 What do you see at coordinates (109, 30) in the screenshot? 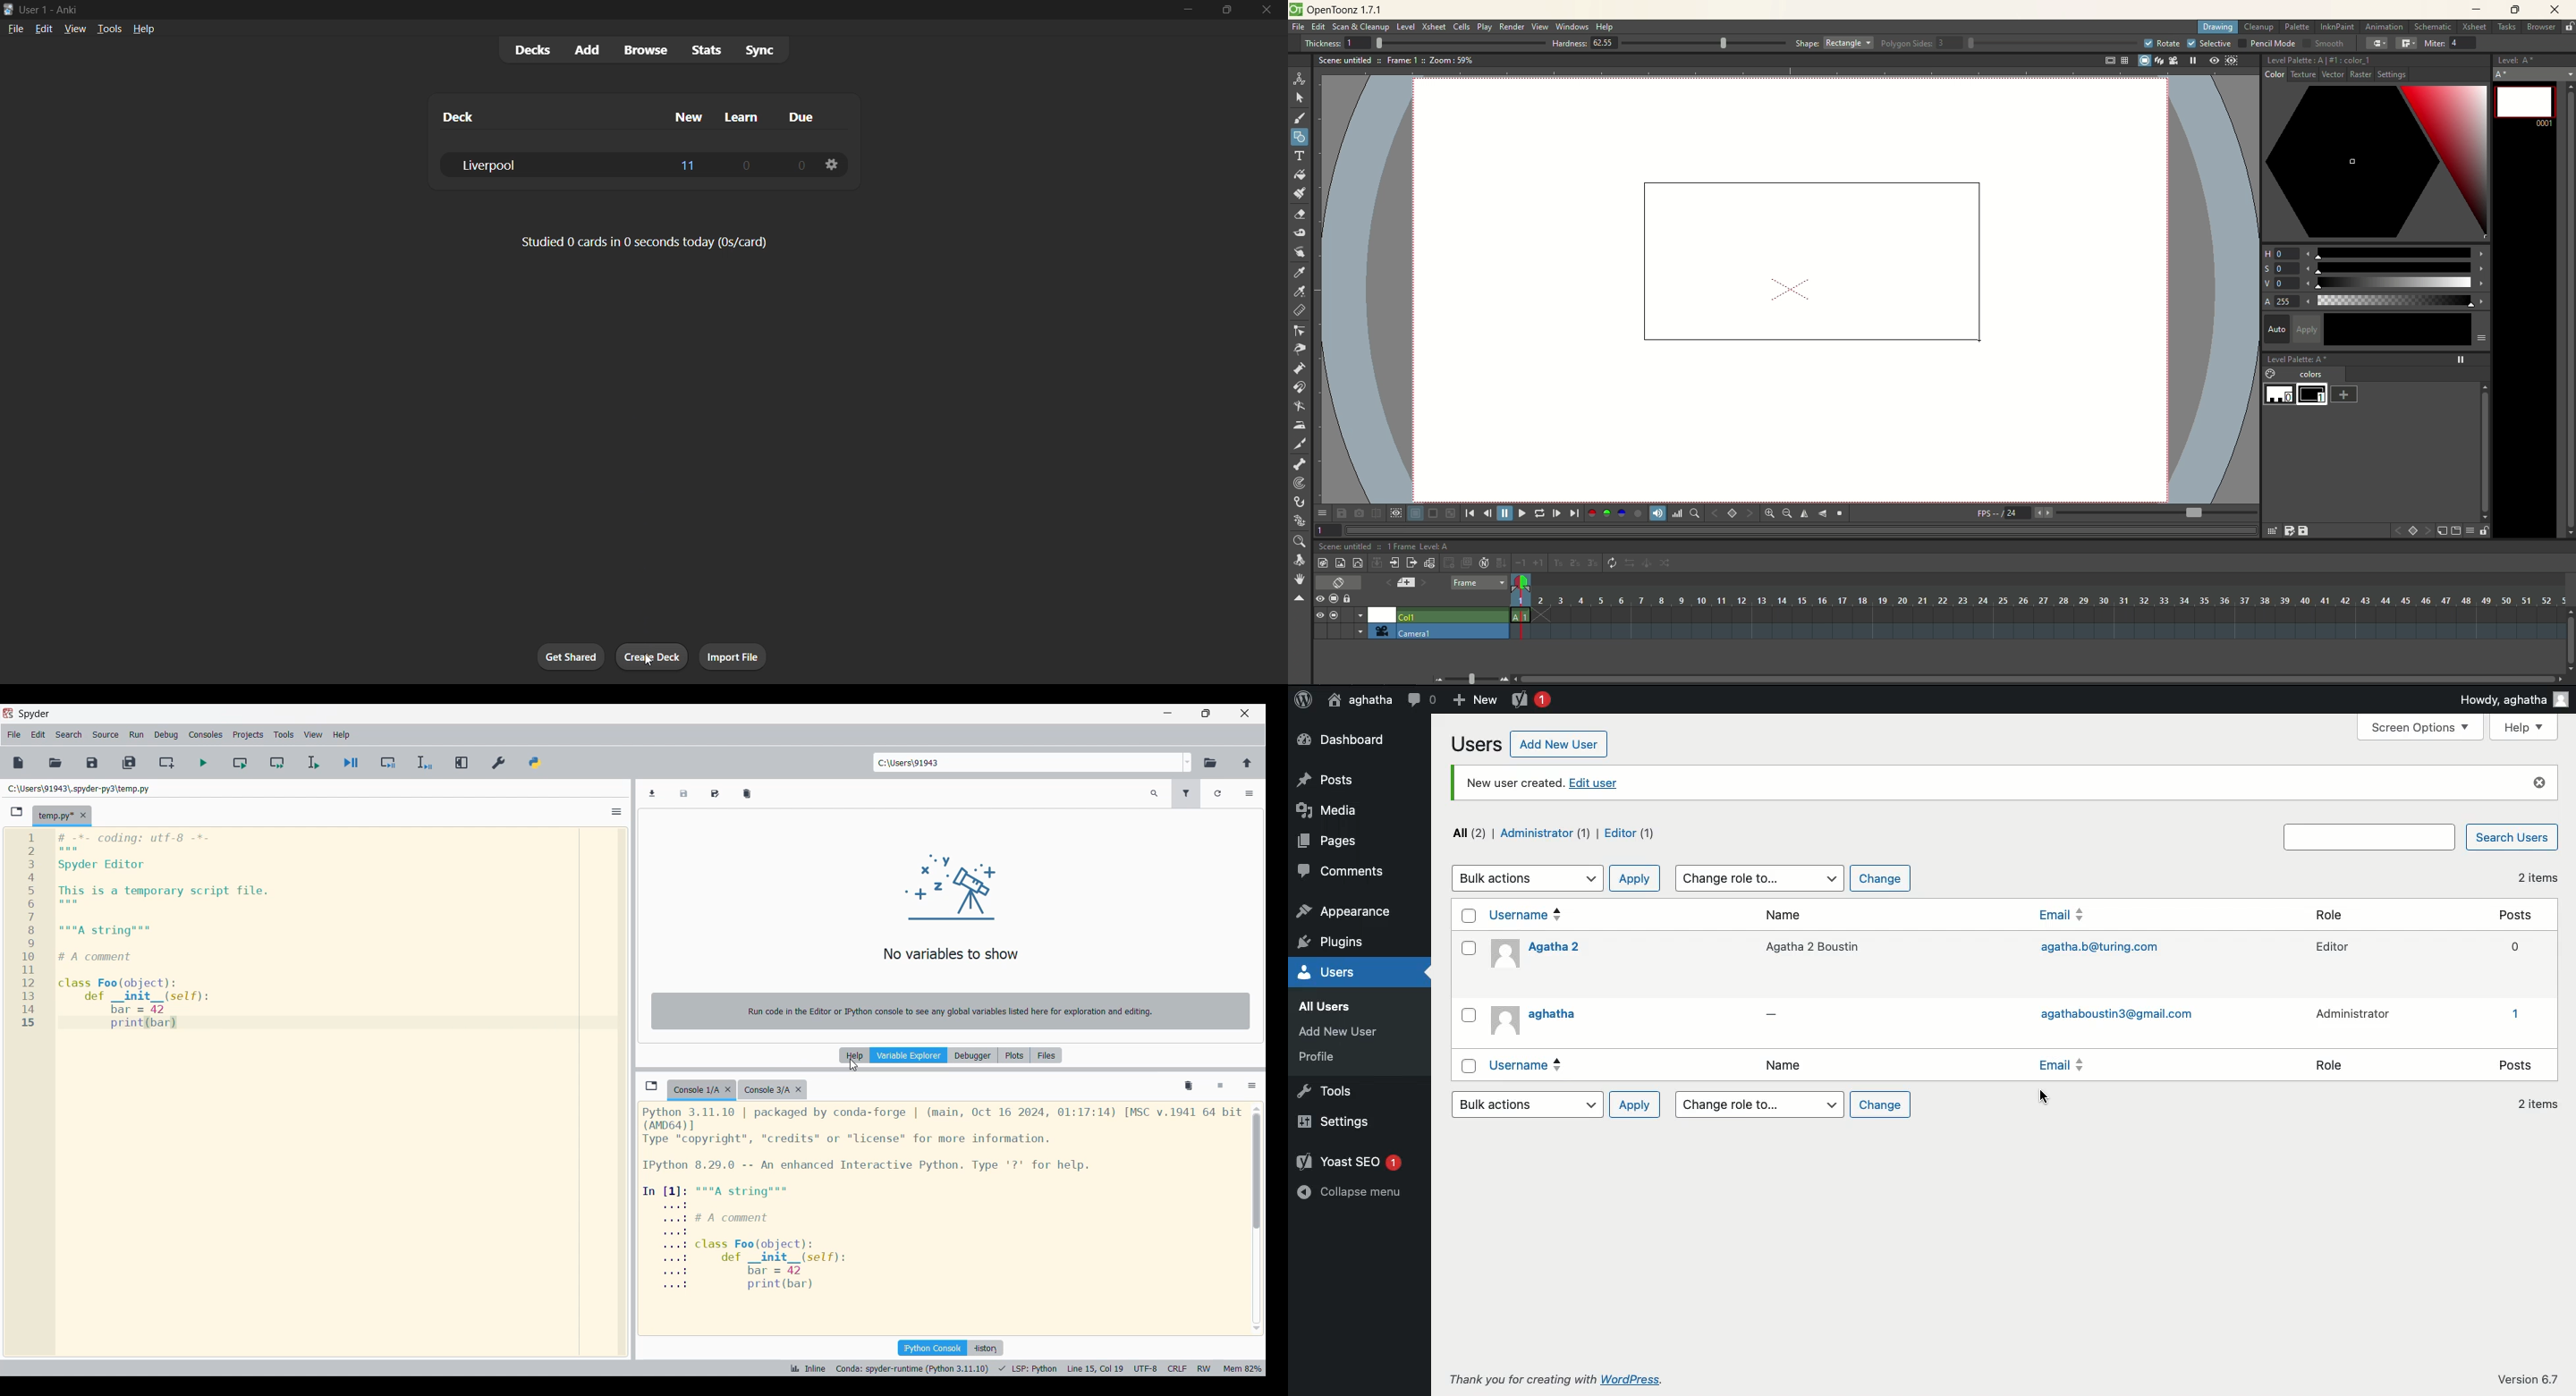
I see `tools` at bounding box center [109, 30].